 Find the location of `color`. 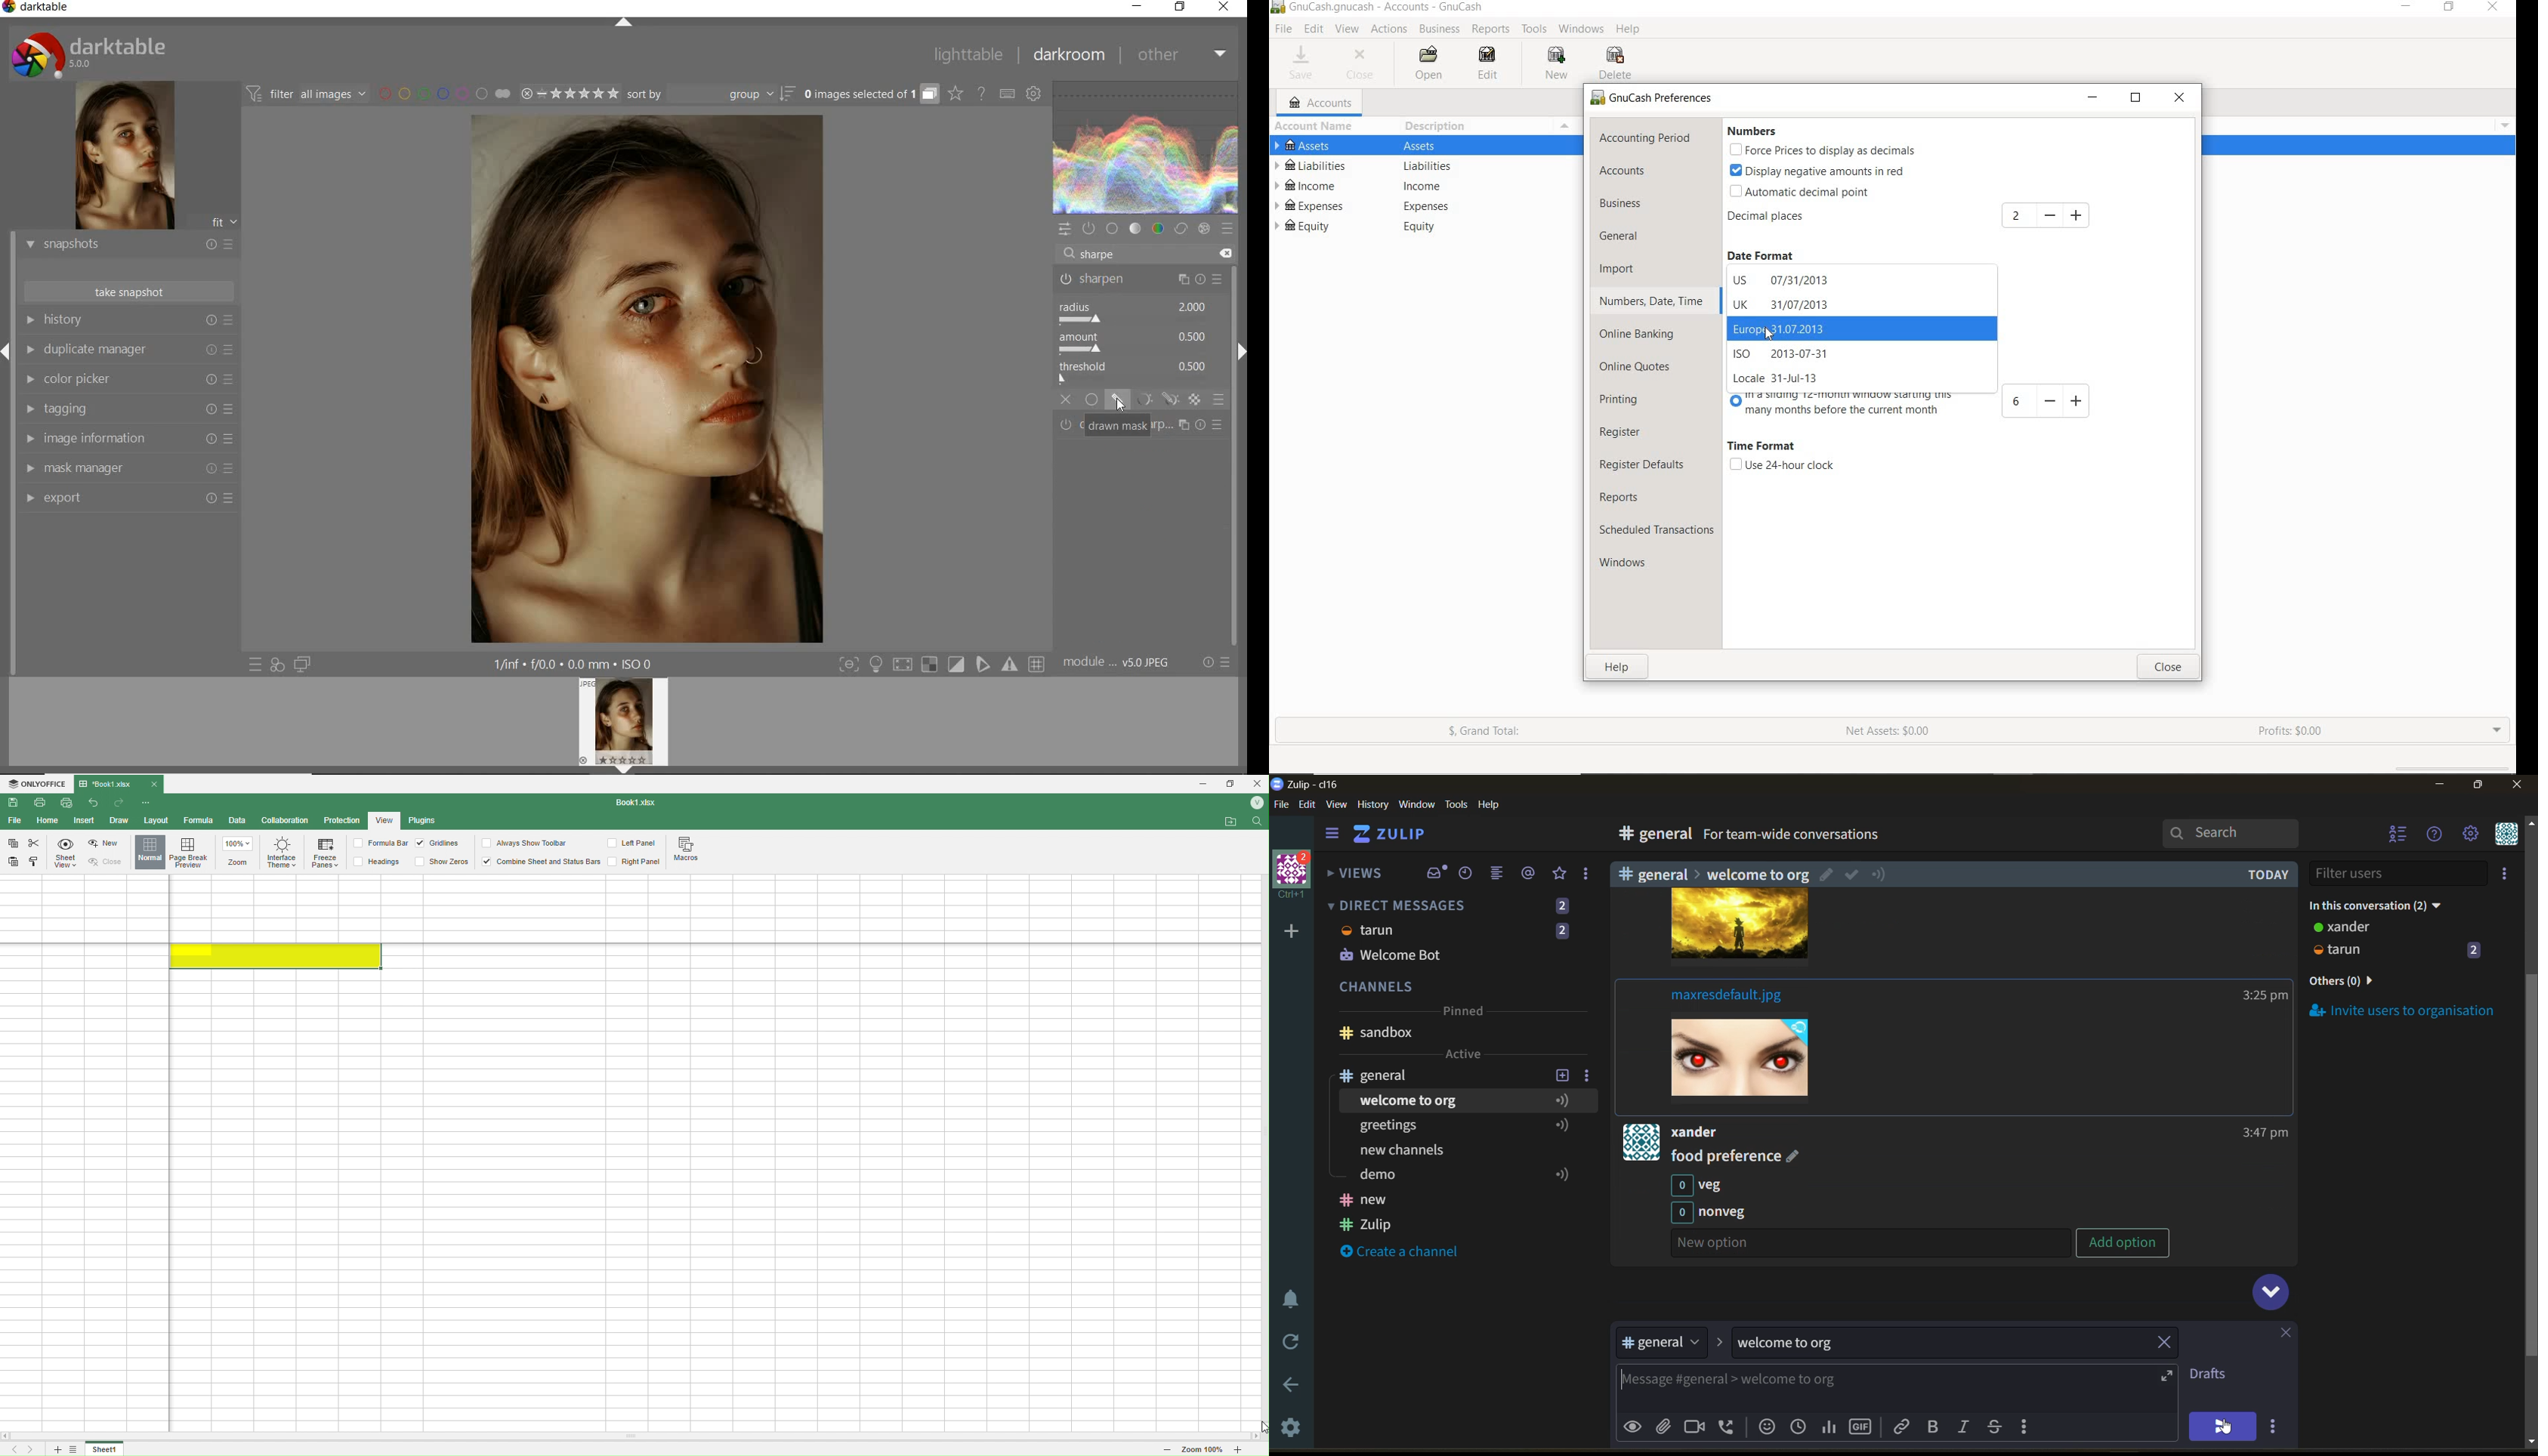

color is located at coordinates (1159, 230).